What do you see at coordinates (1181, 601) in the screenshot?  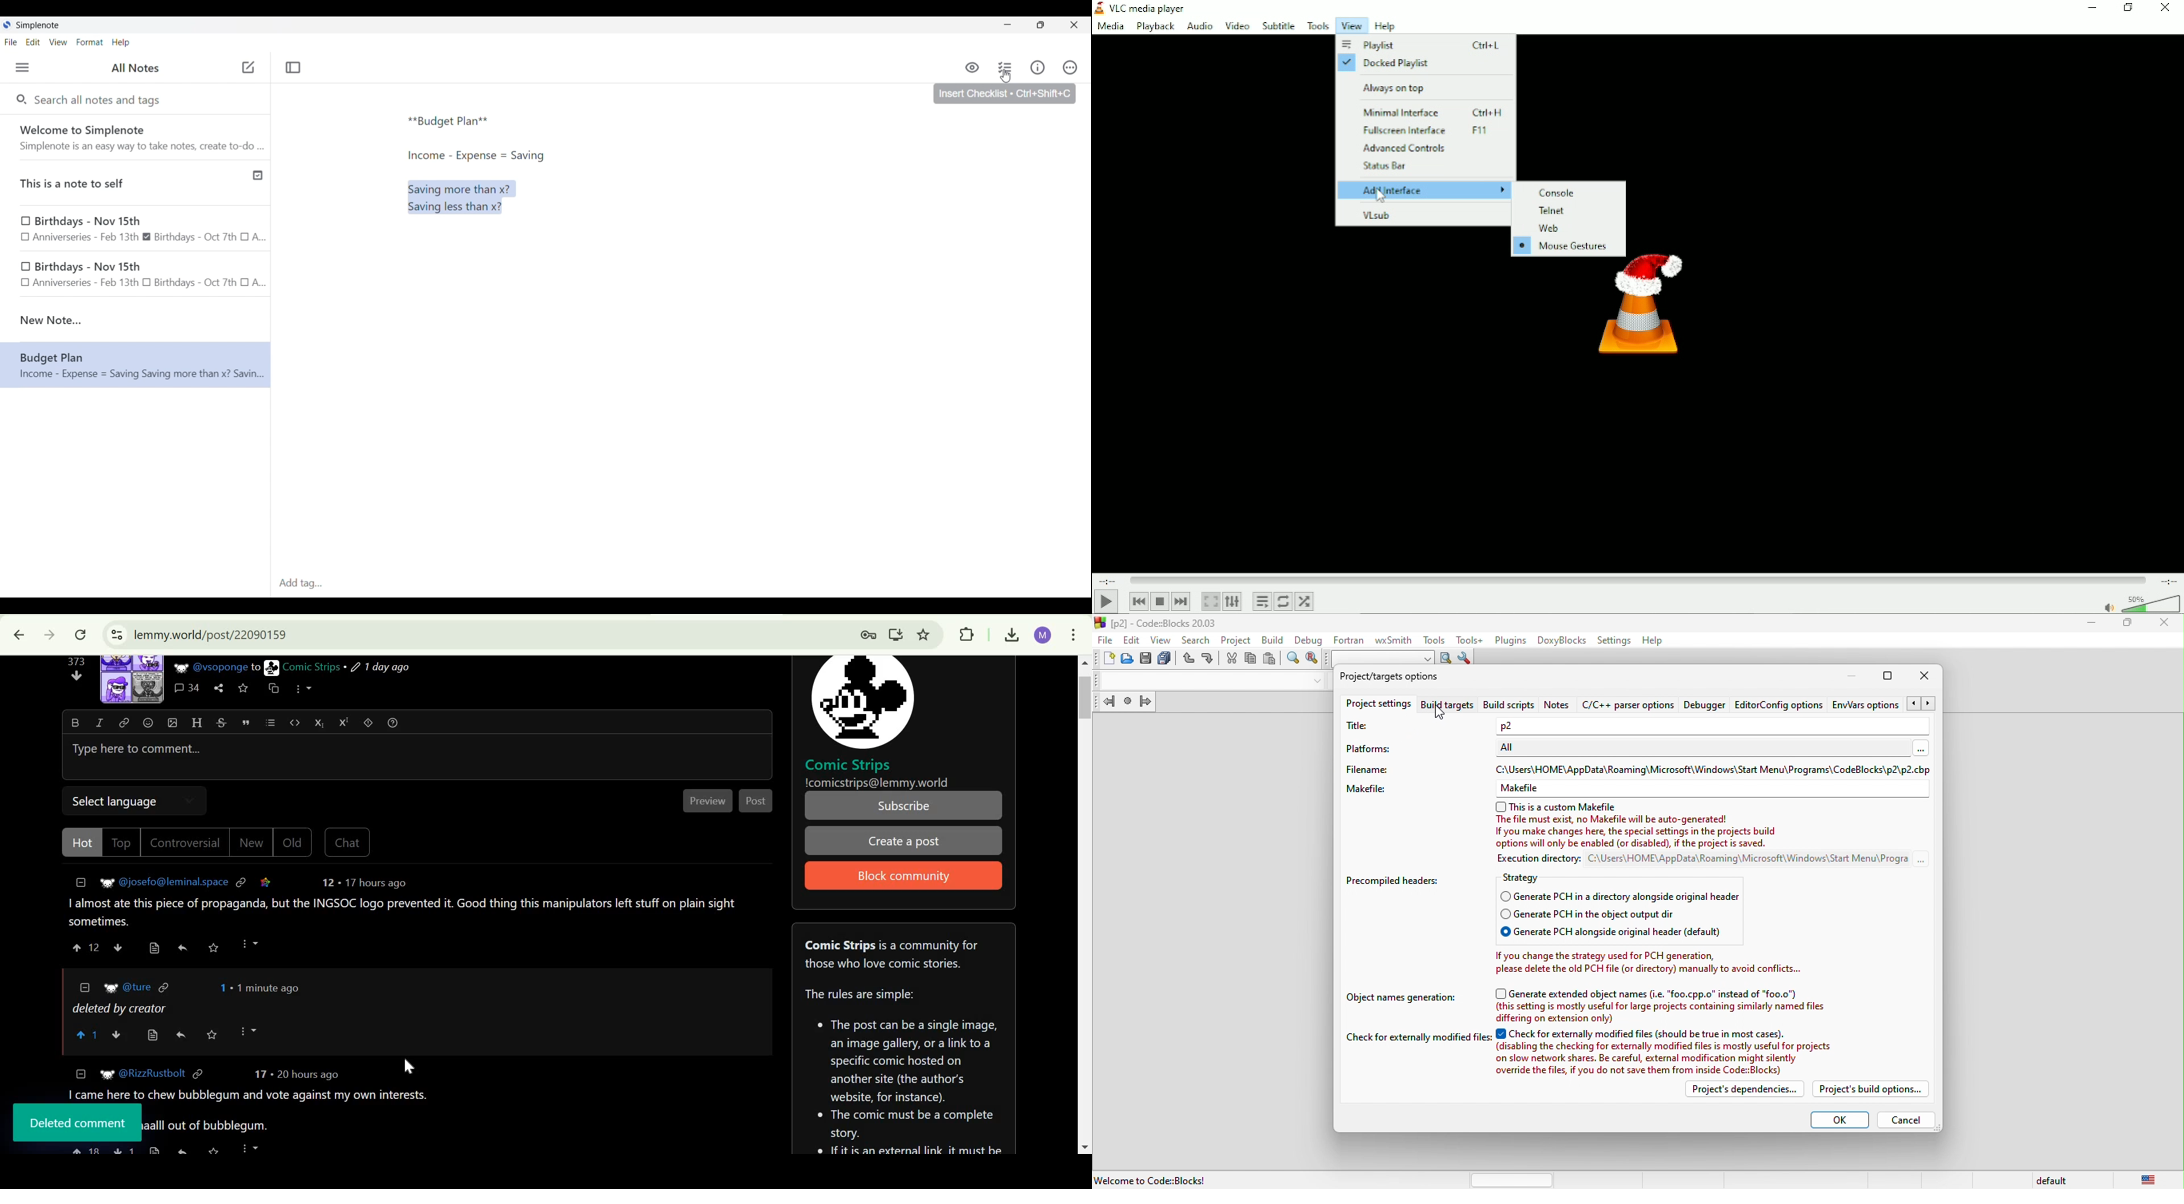 I see `Next` at bounding box center [1181, 601].